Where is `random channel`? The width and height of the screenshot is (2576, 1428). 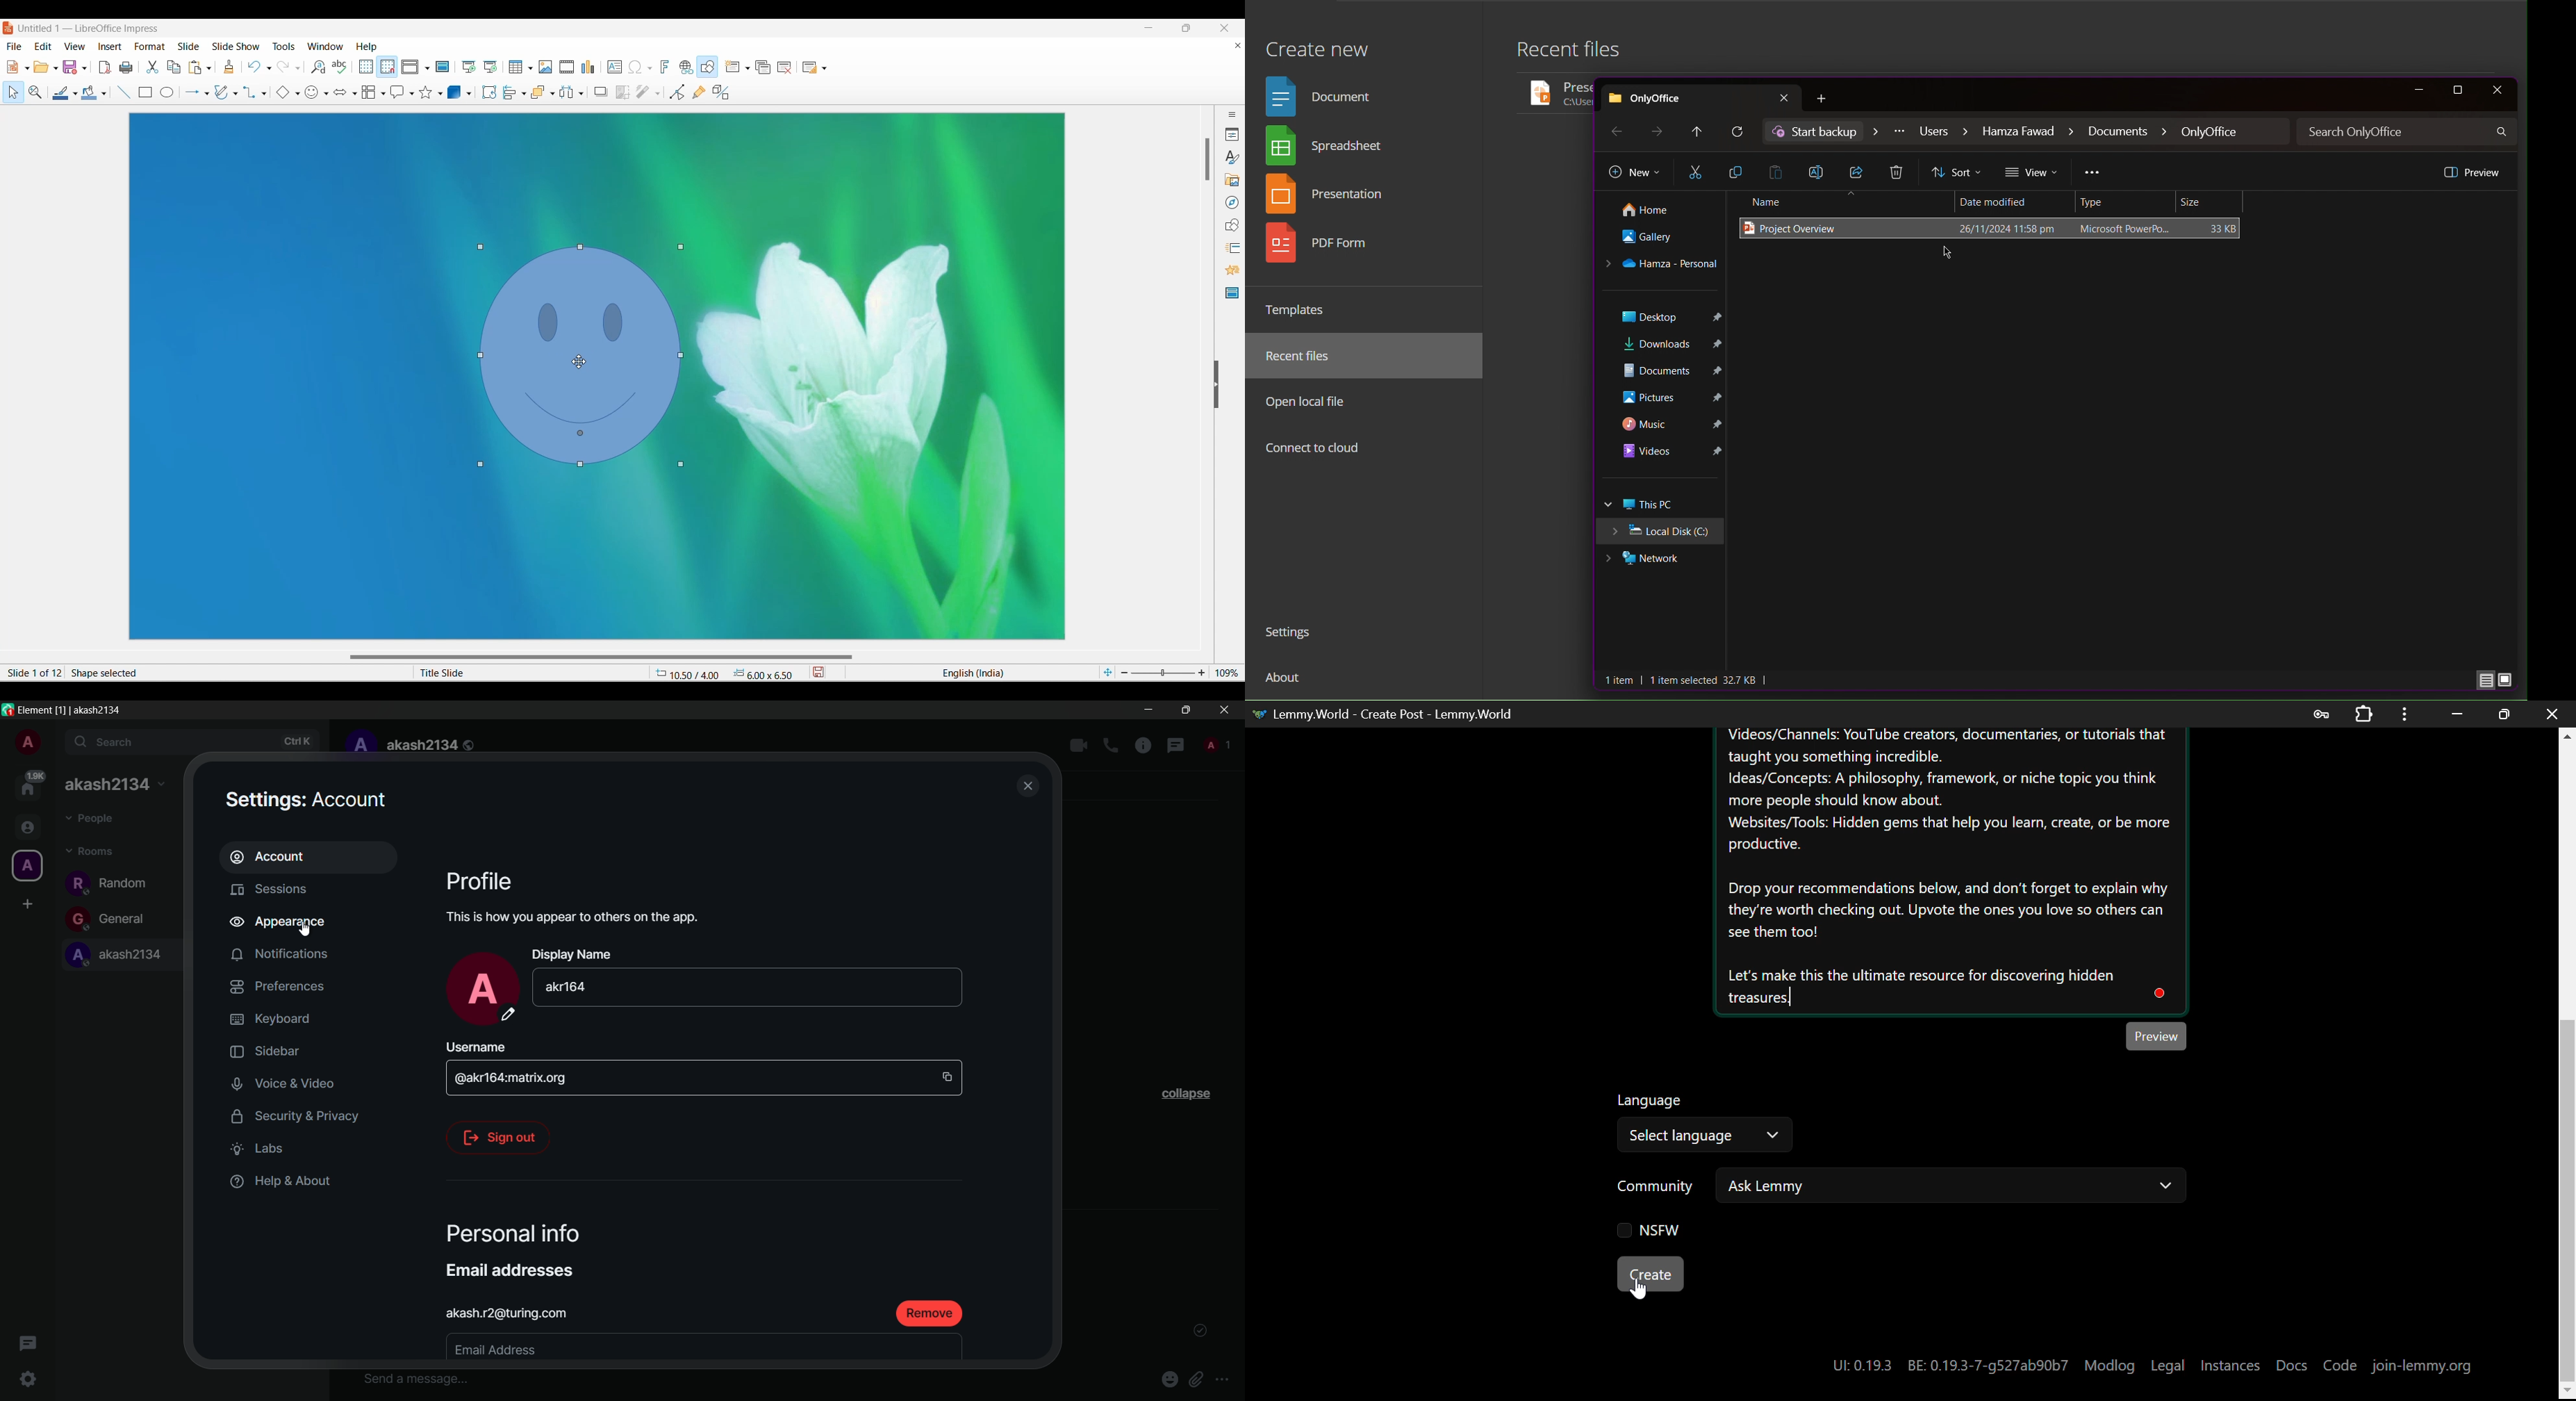
random channel is located at coordinates (110, 883).